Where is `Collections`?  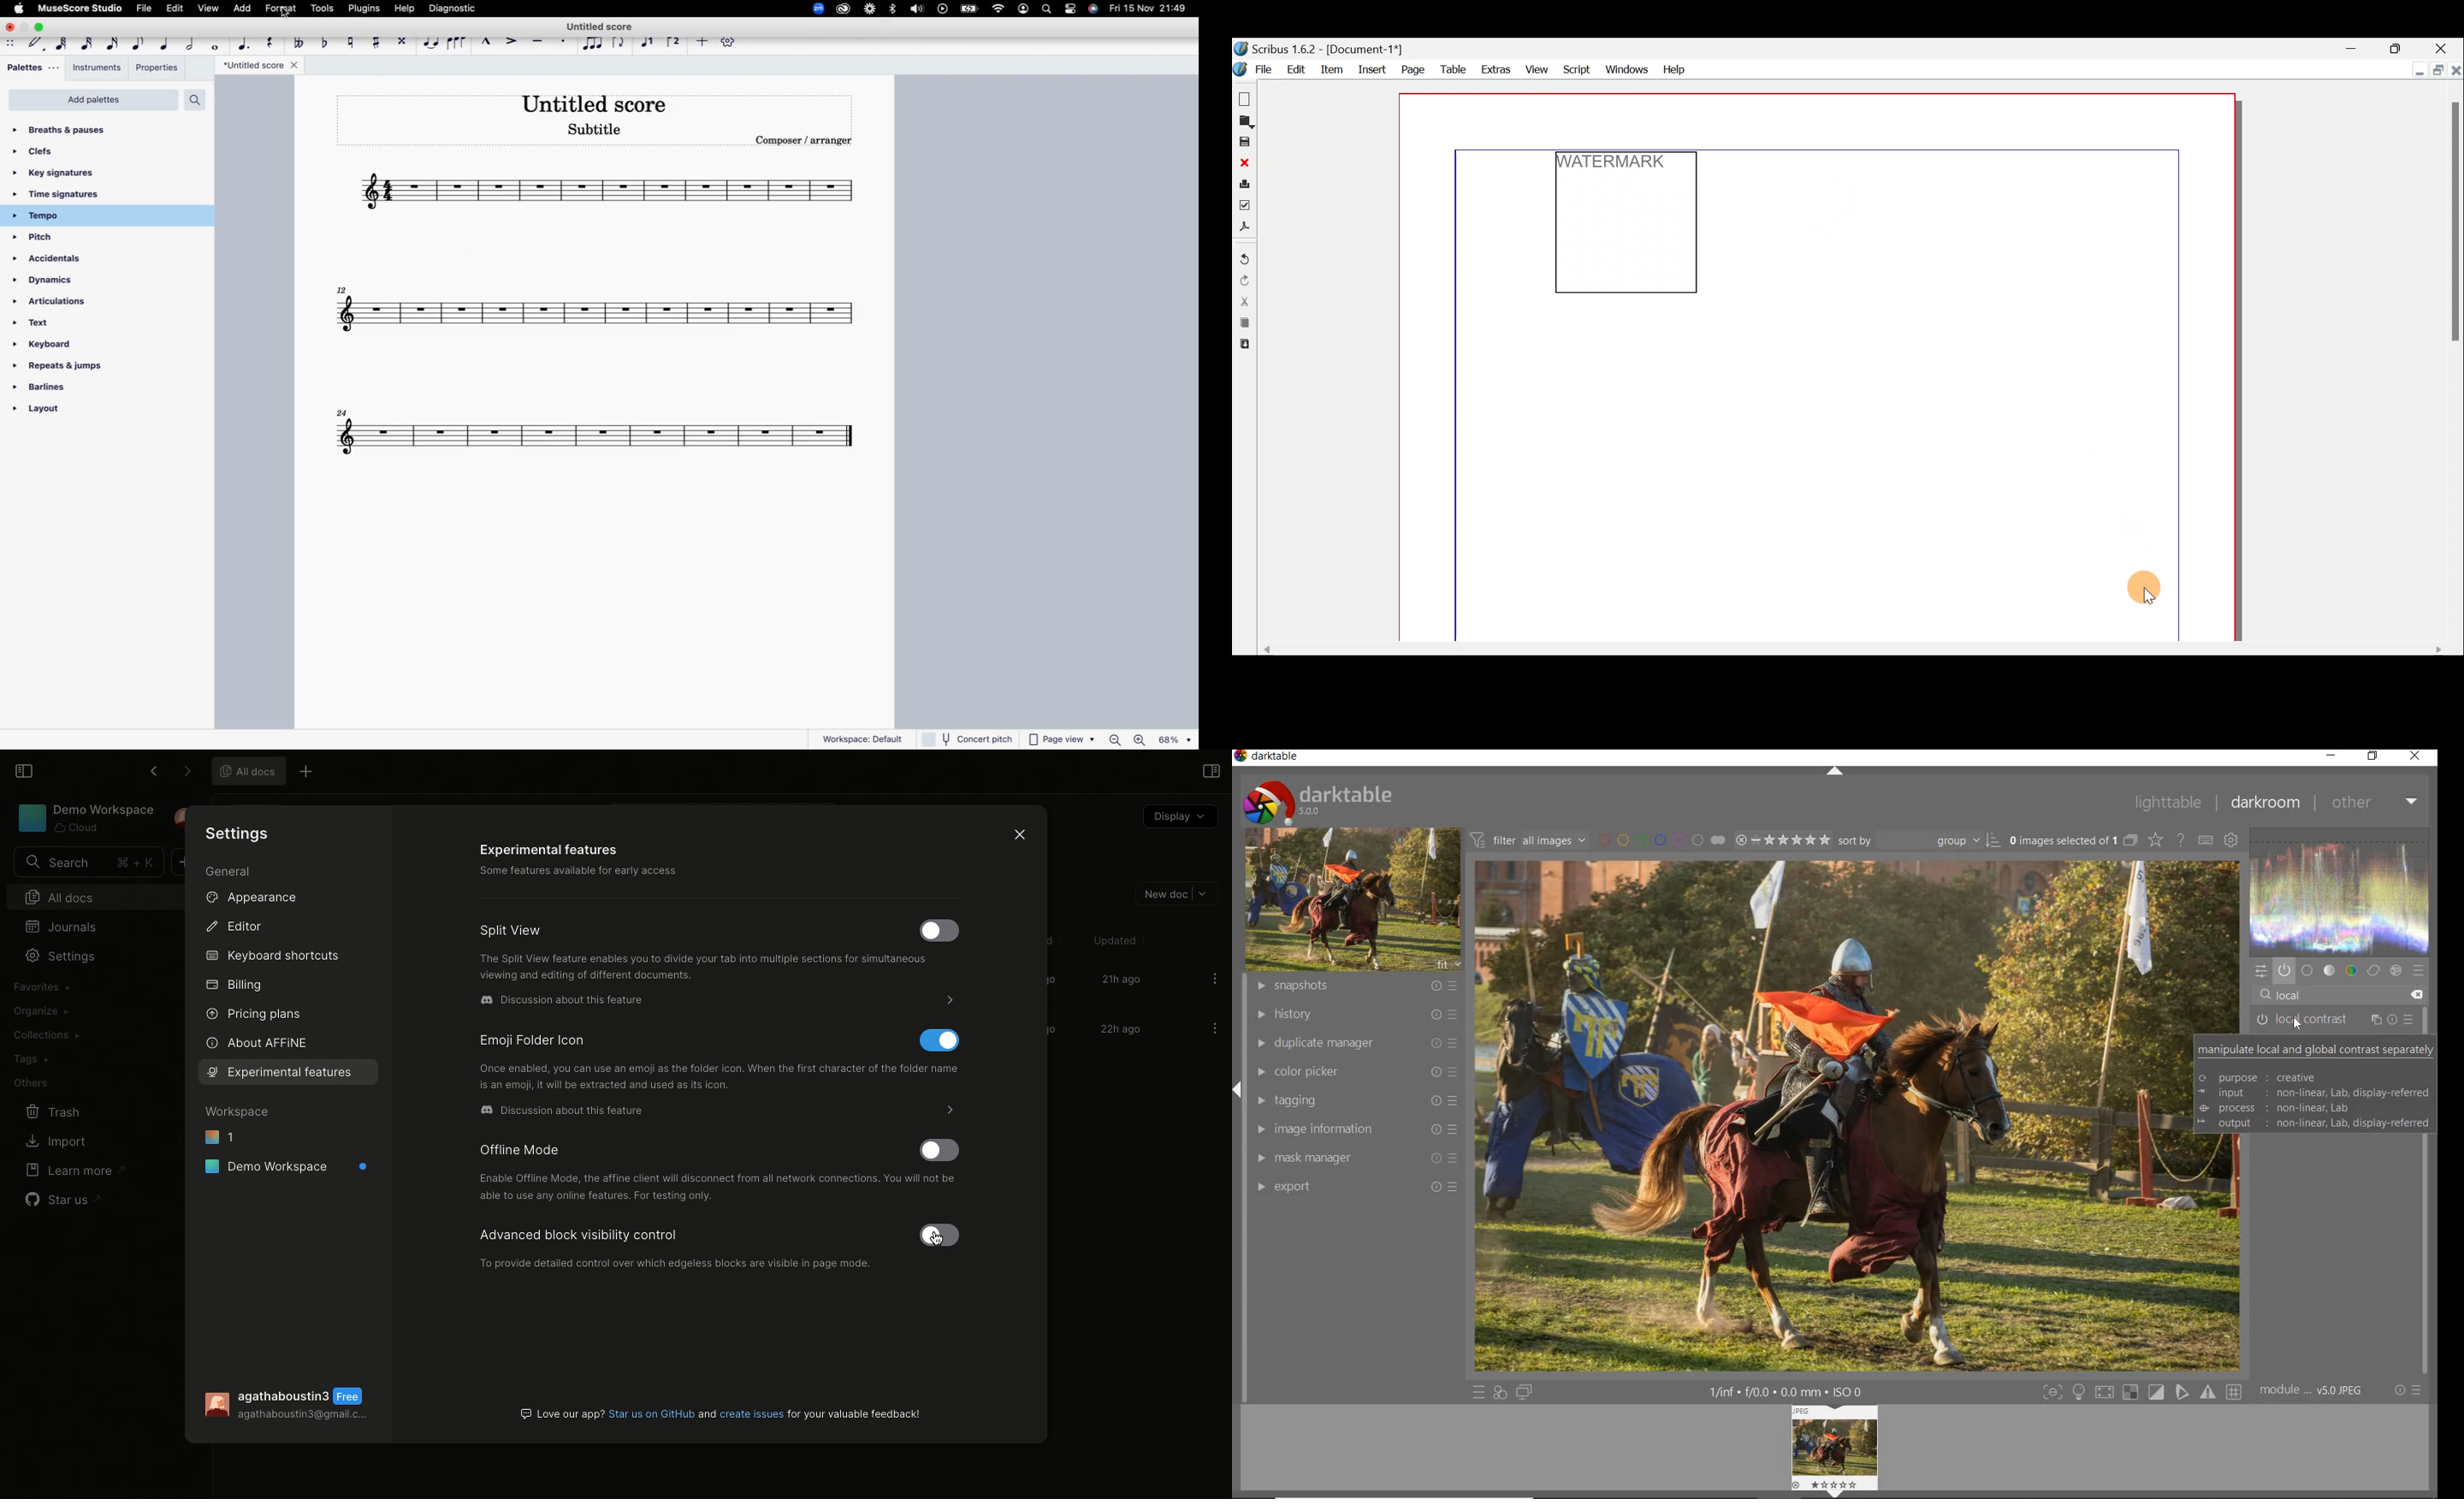 Collections is located at coordinates (45, 1035).